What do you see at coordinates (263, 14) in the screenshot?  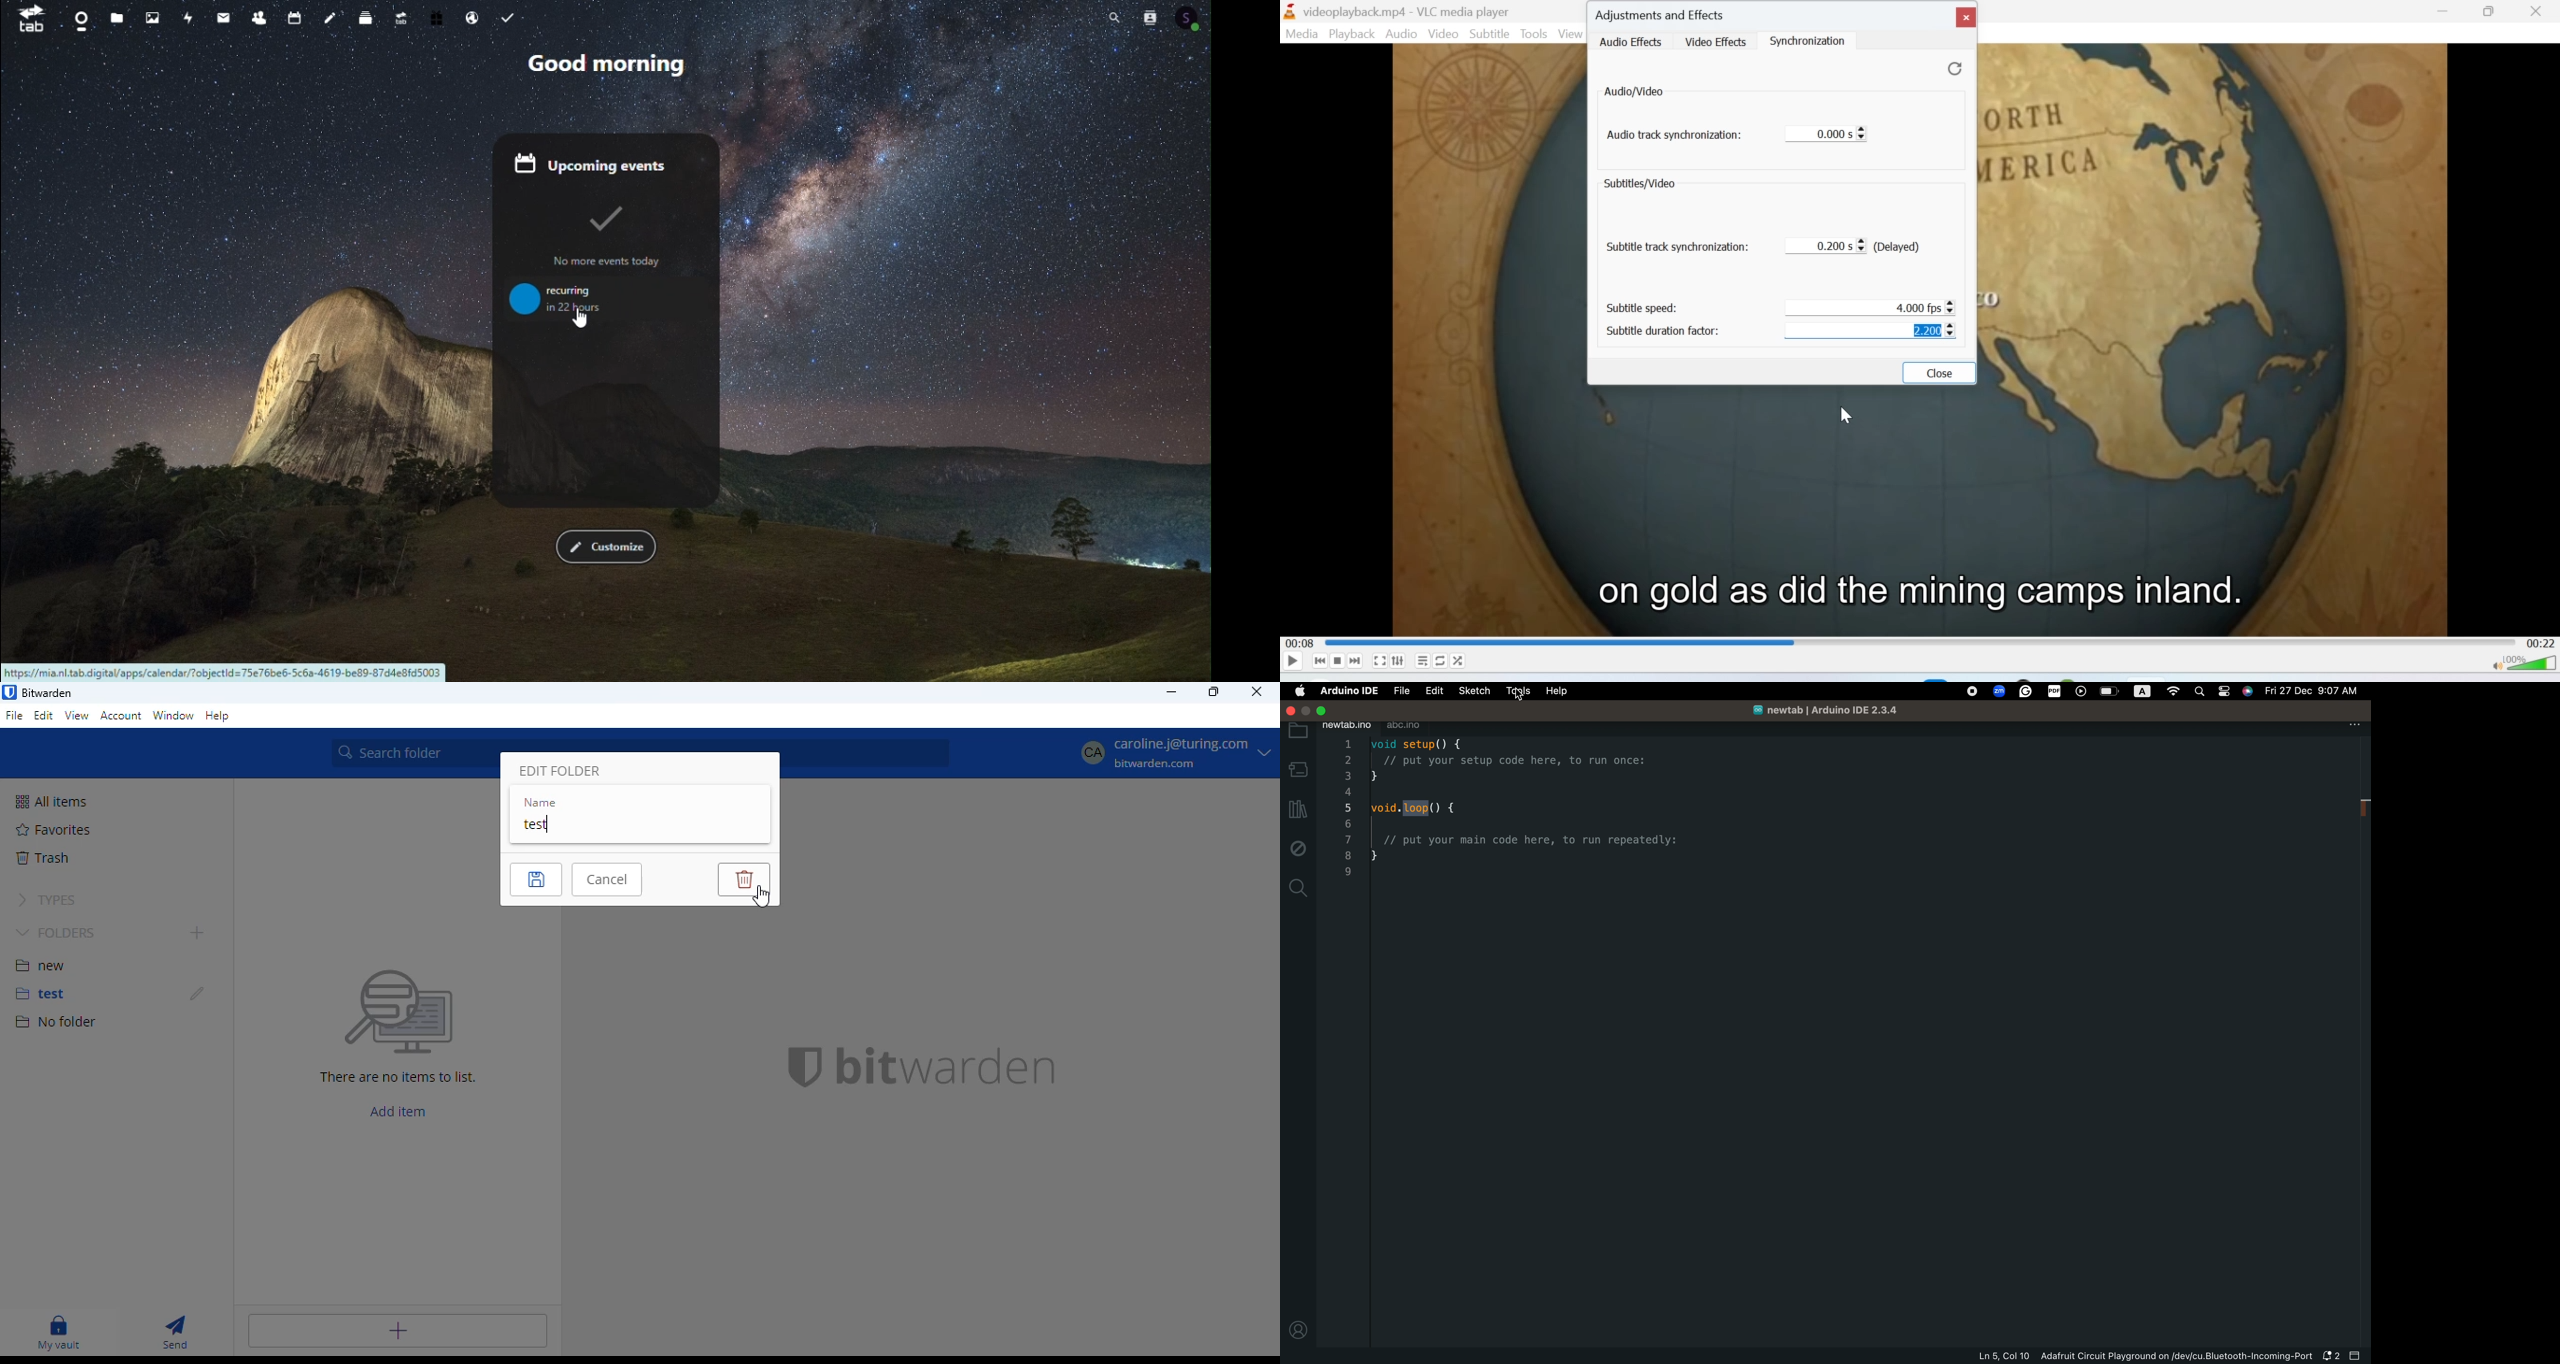 I see `Contacts` at bounding box center [263, 14].